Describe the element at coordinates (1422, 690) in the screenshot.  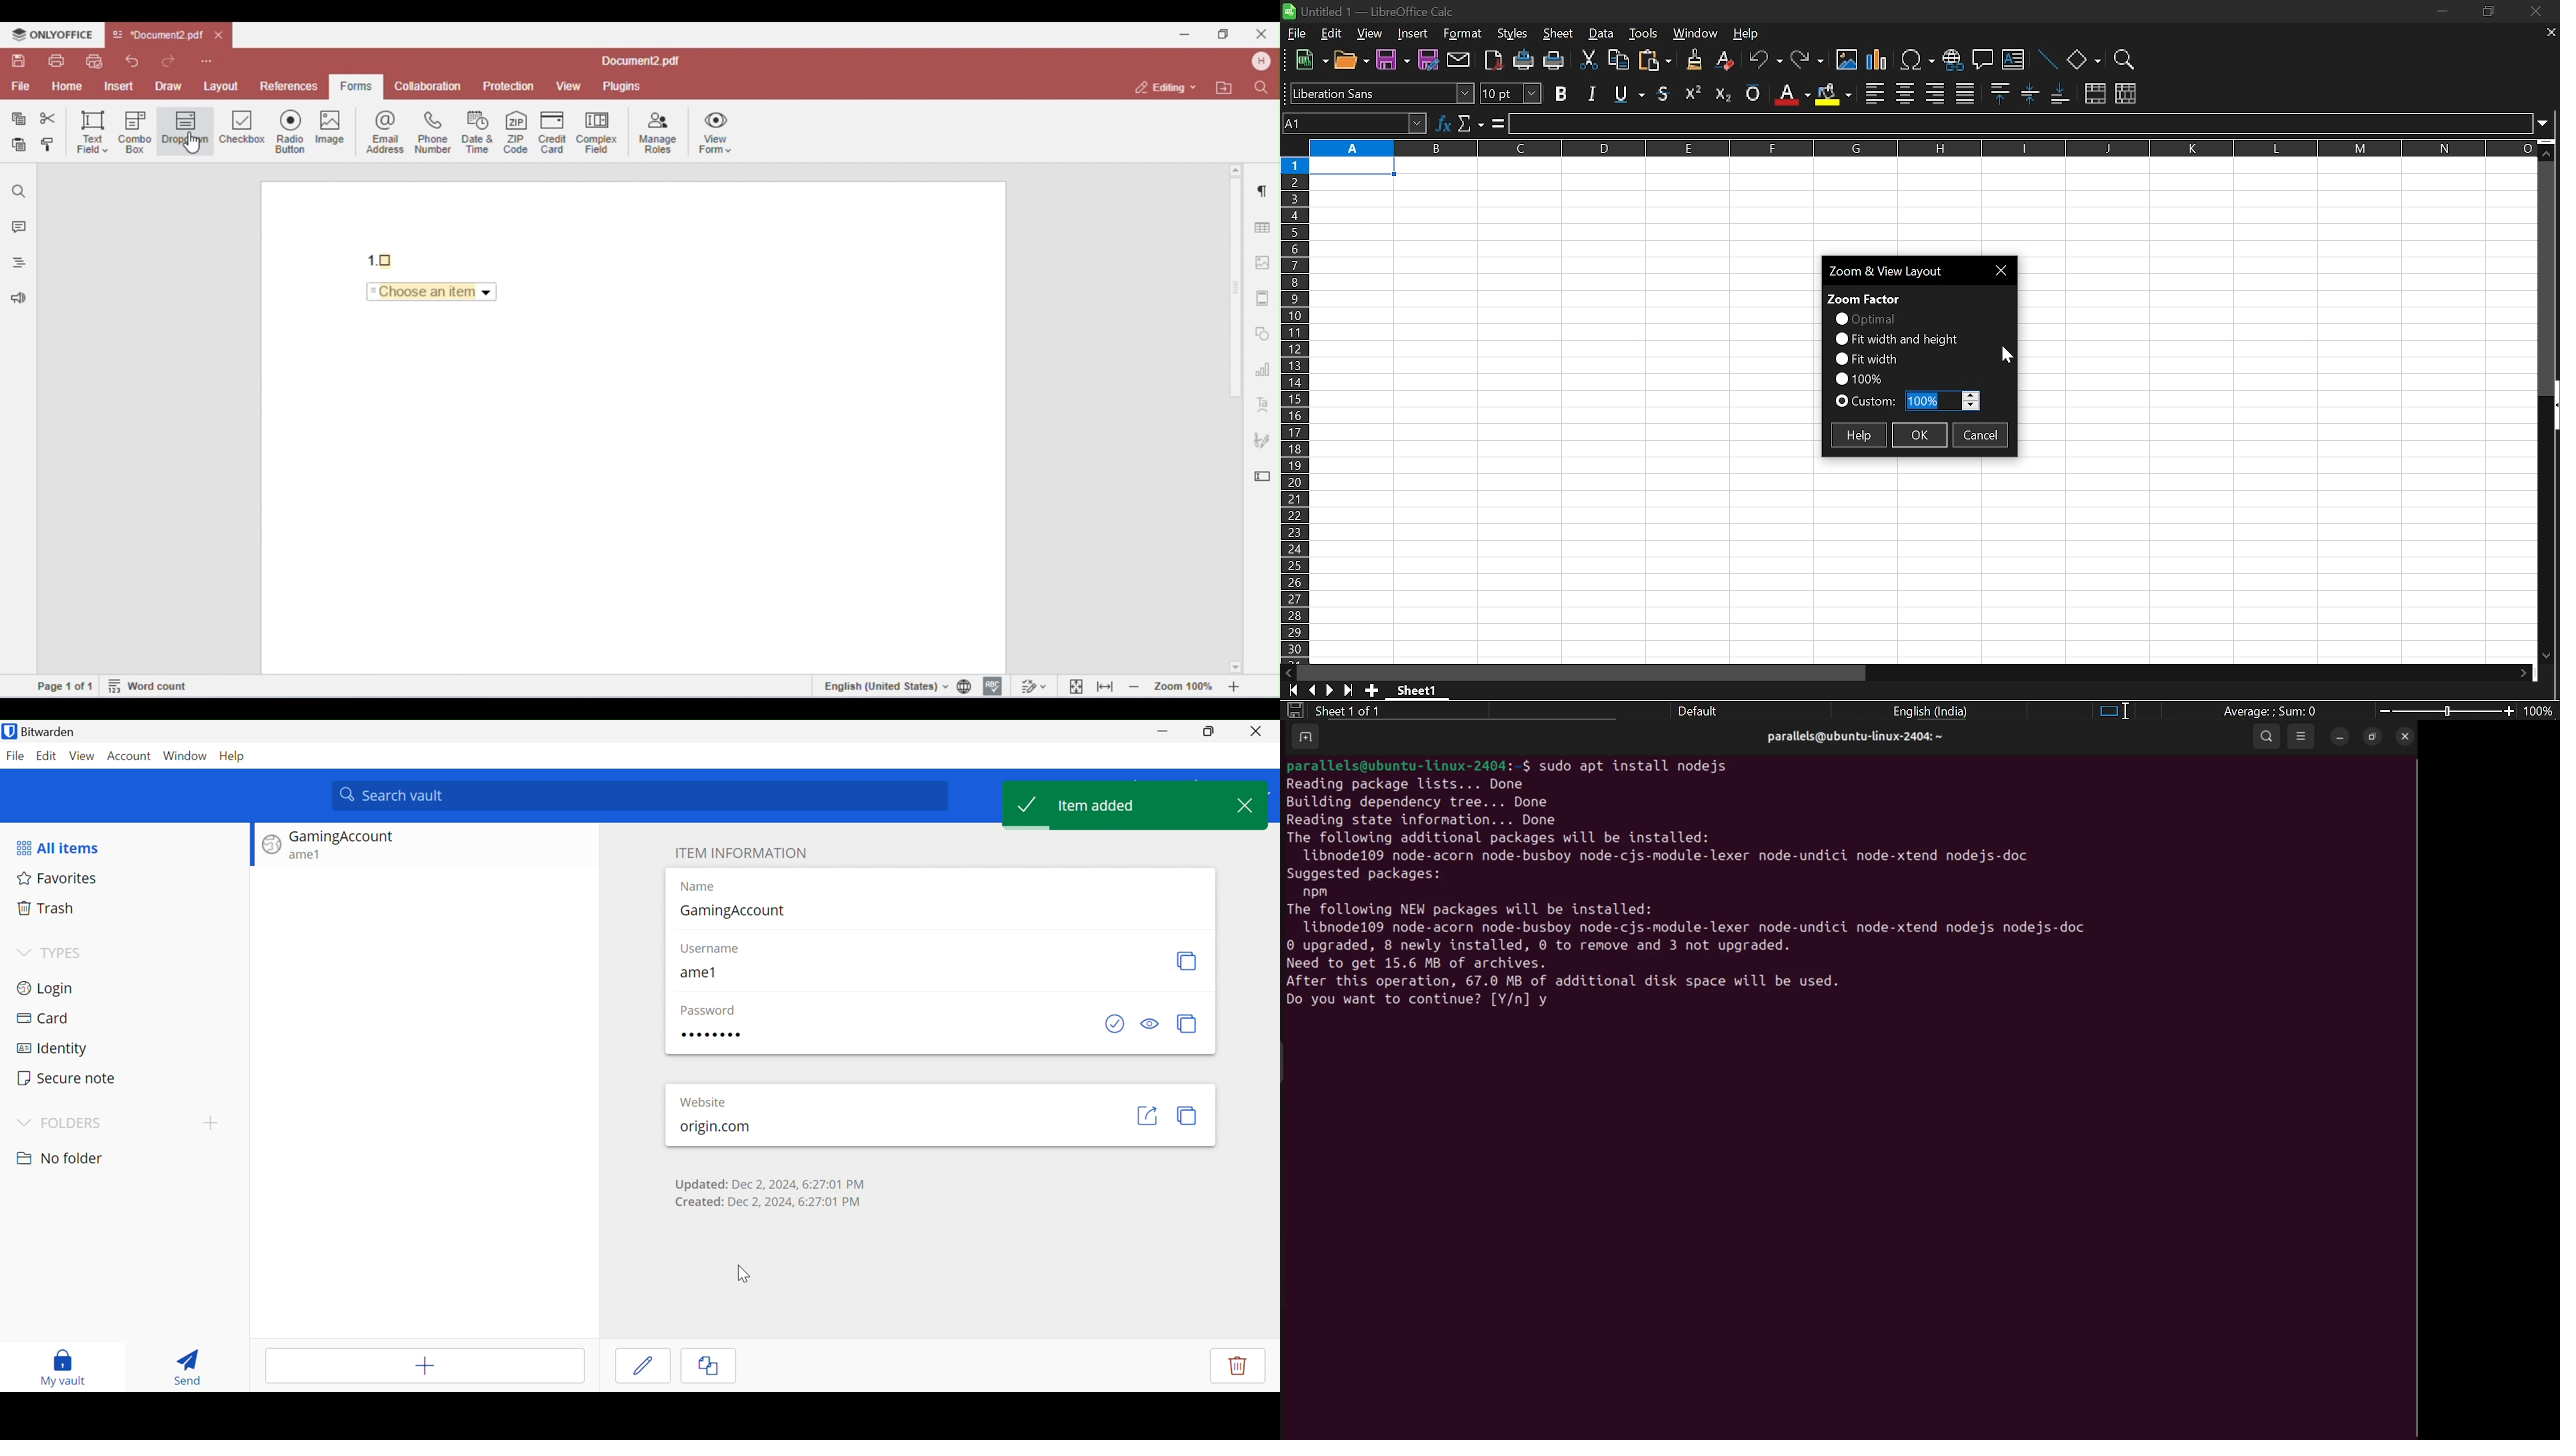
I see `sheet name` at that location.